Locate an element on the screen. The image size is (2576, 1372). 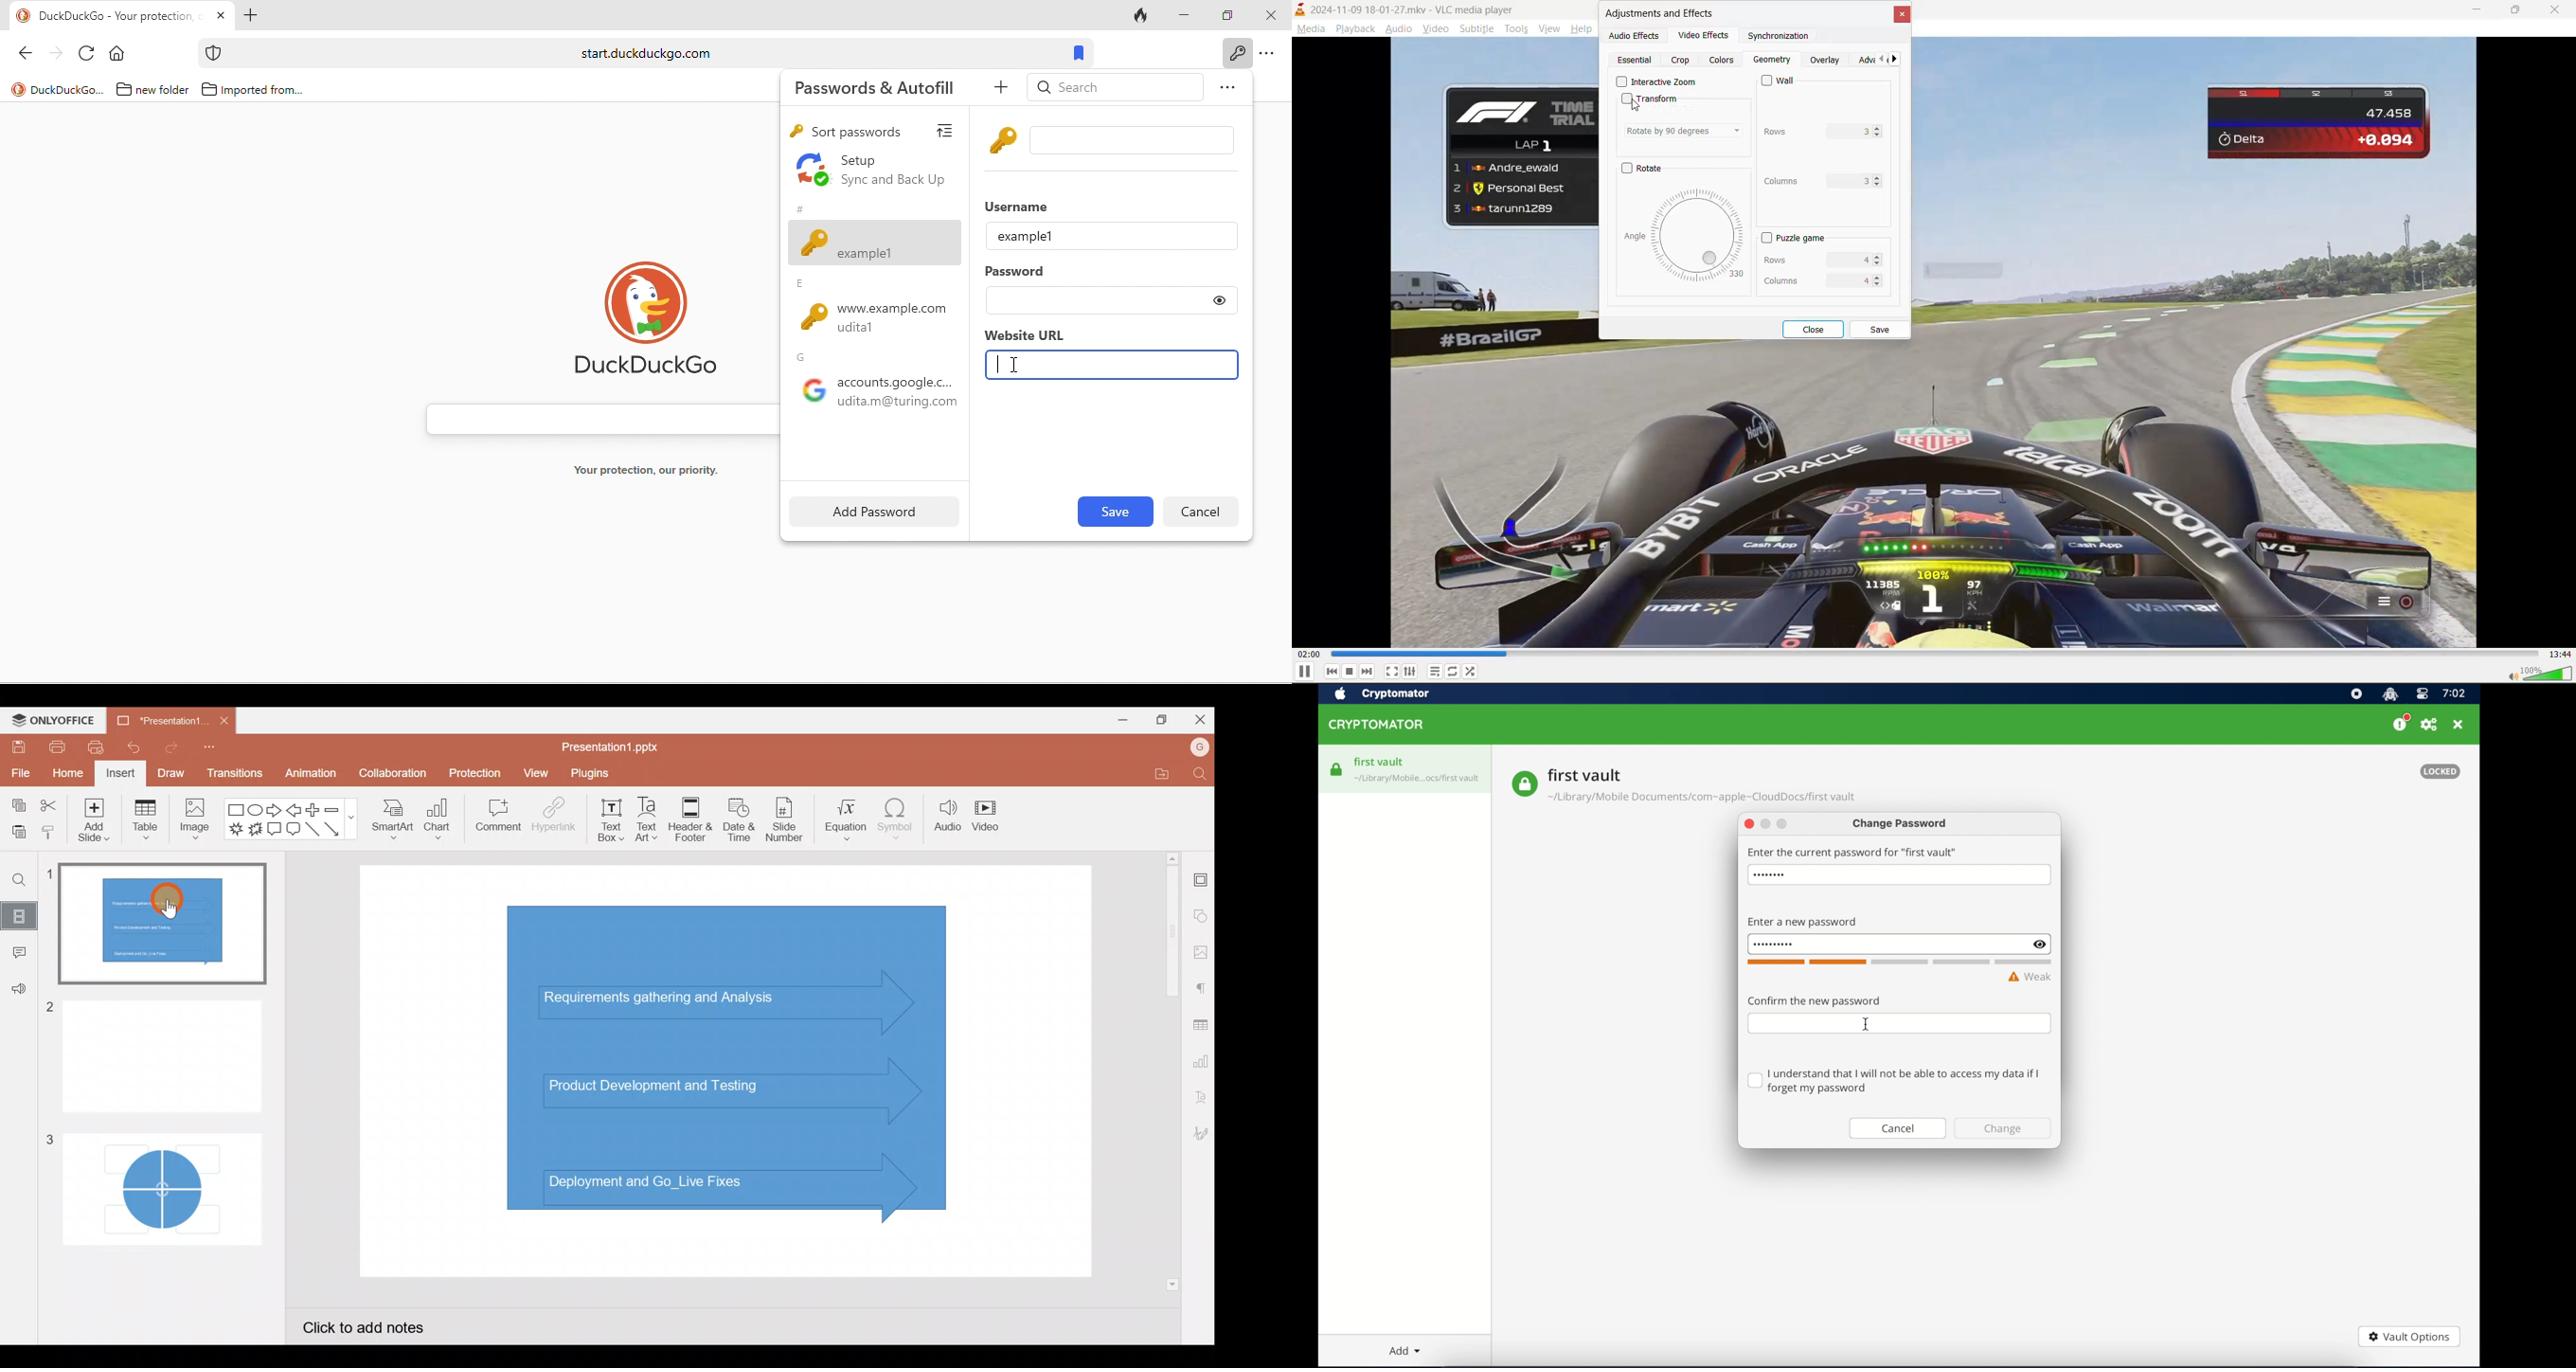
Cursor on slide 1 is located at coordinates (165, 906).